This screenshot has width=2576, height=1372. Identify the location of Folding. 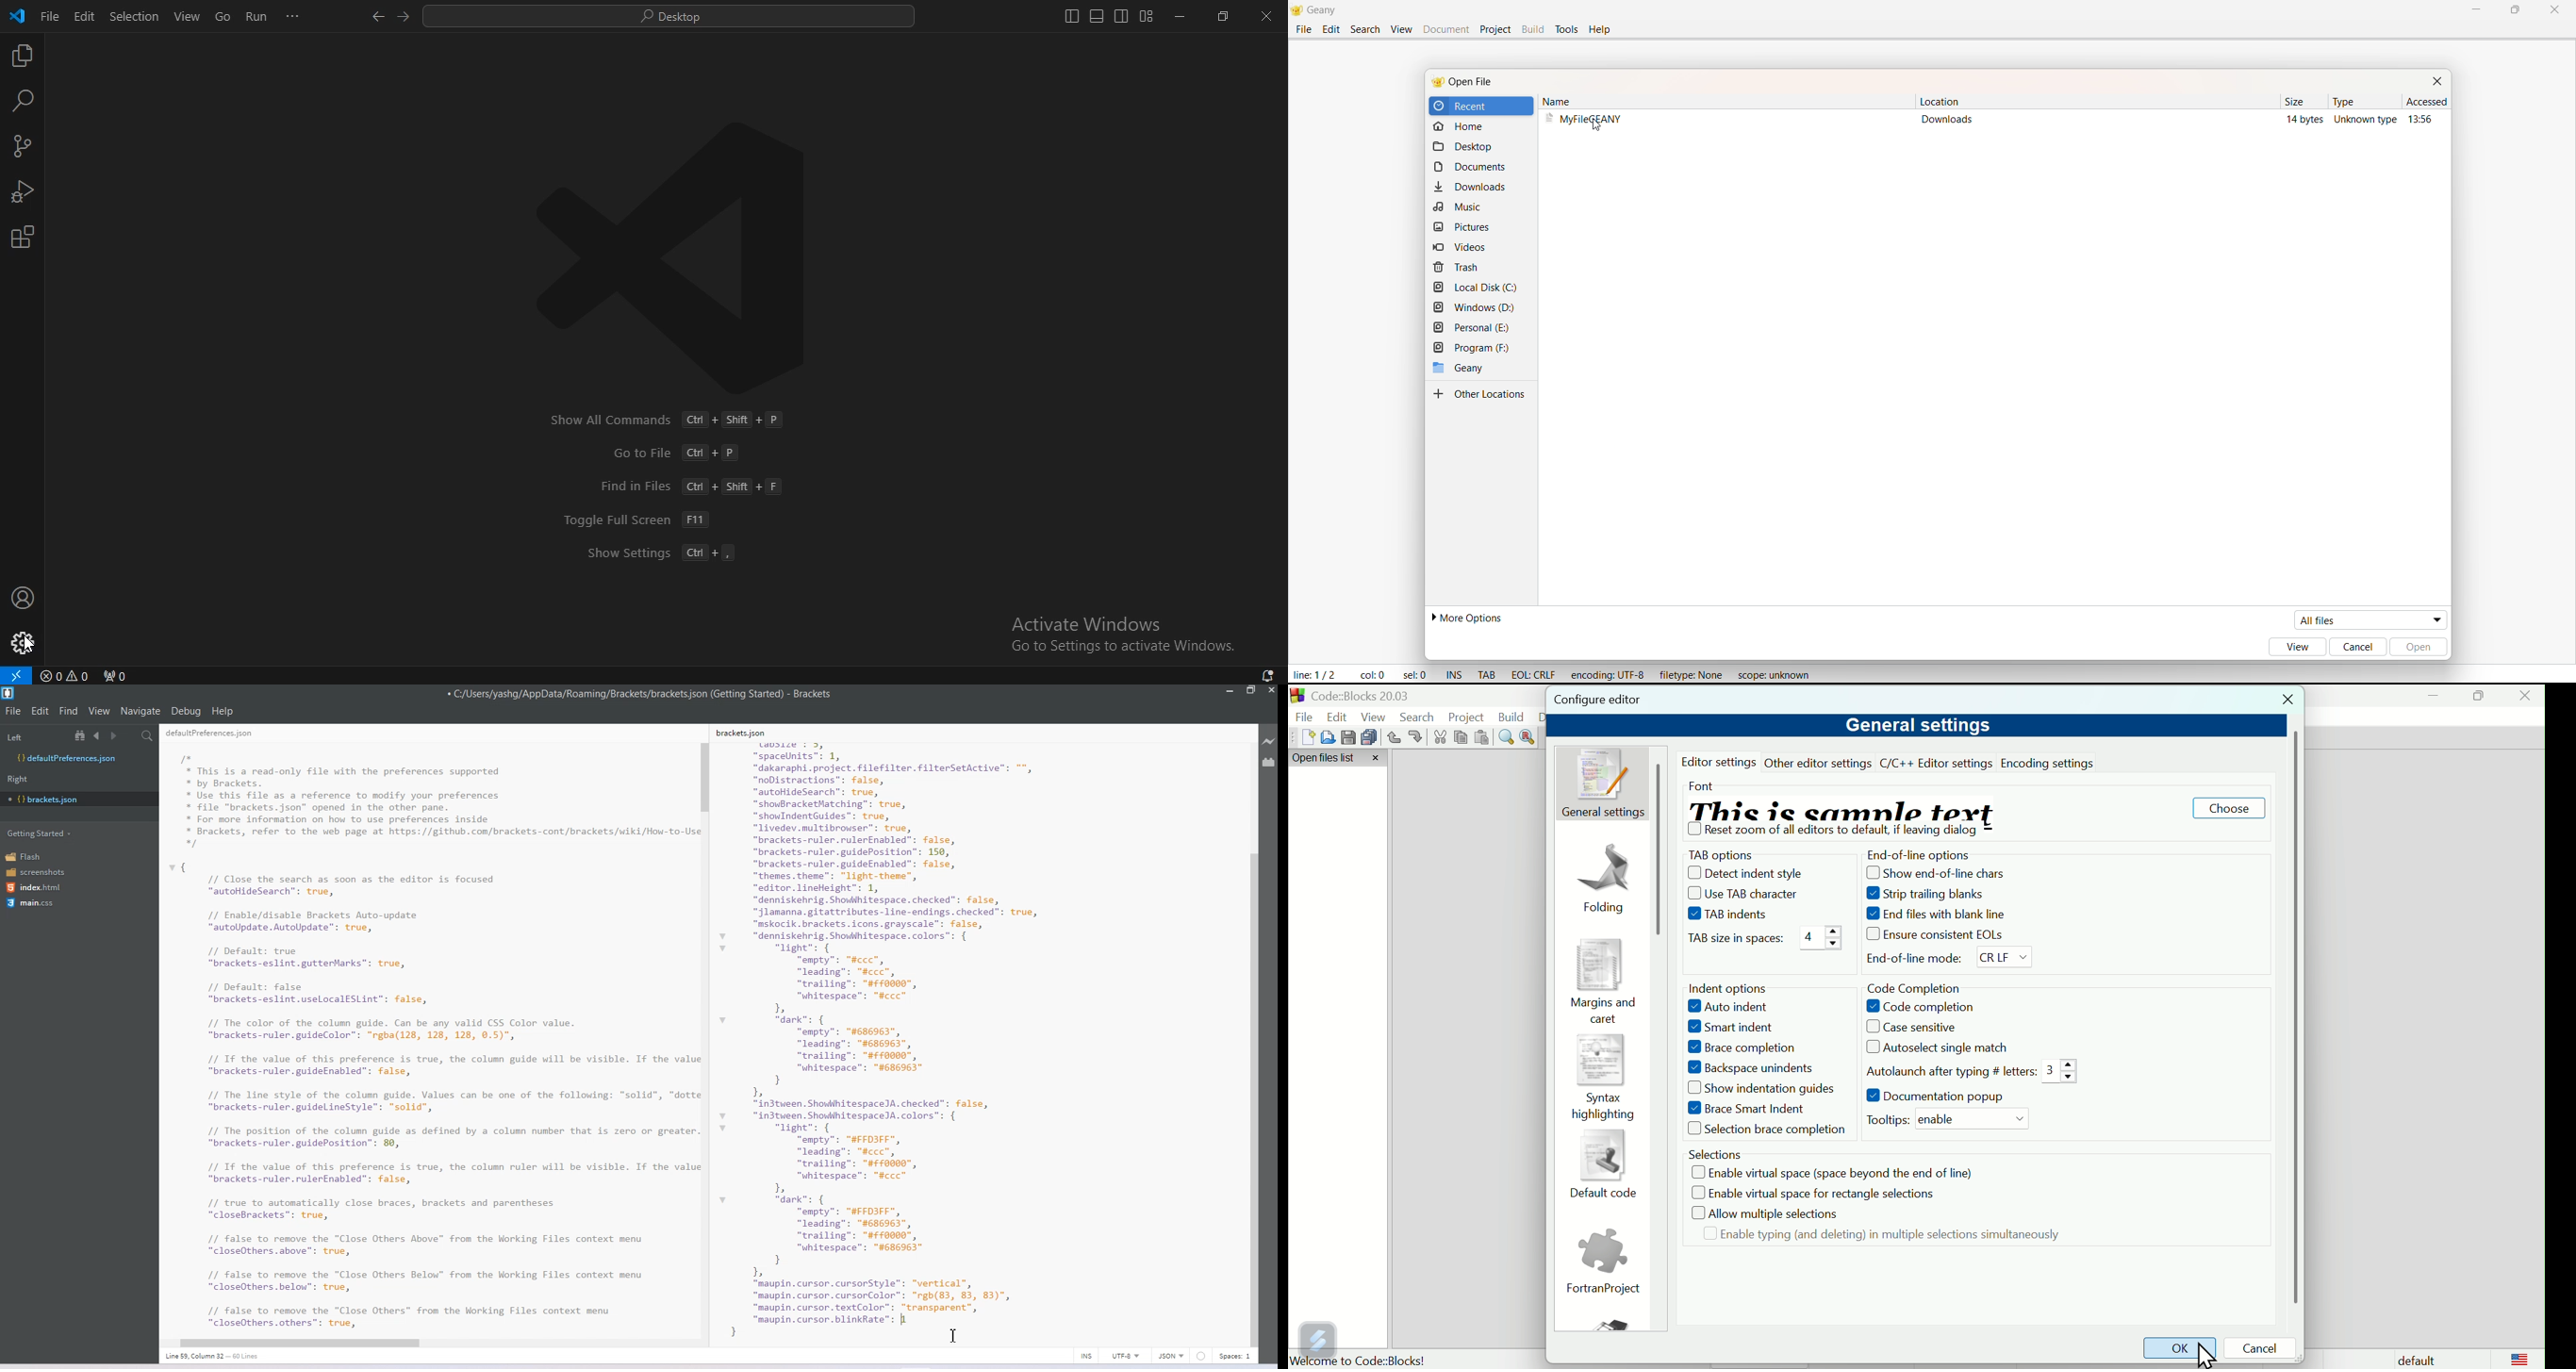
(1606, 872).